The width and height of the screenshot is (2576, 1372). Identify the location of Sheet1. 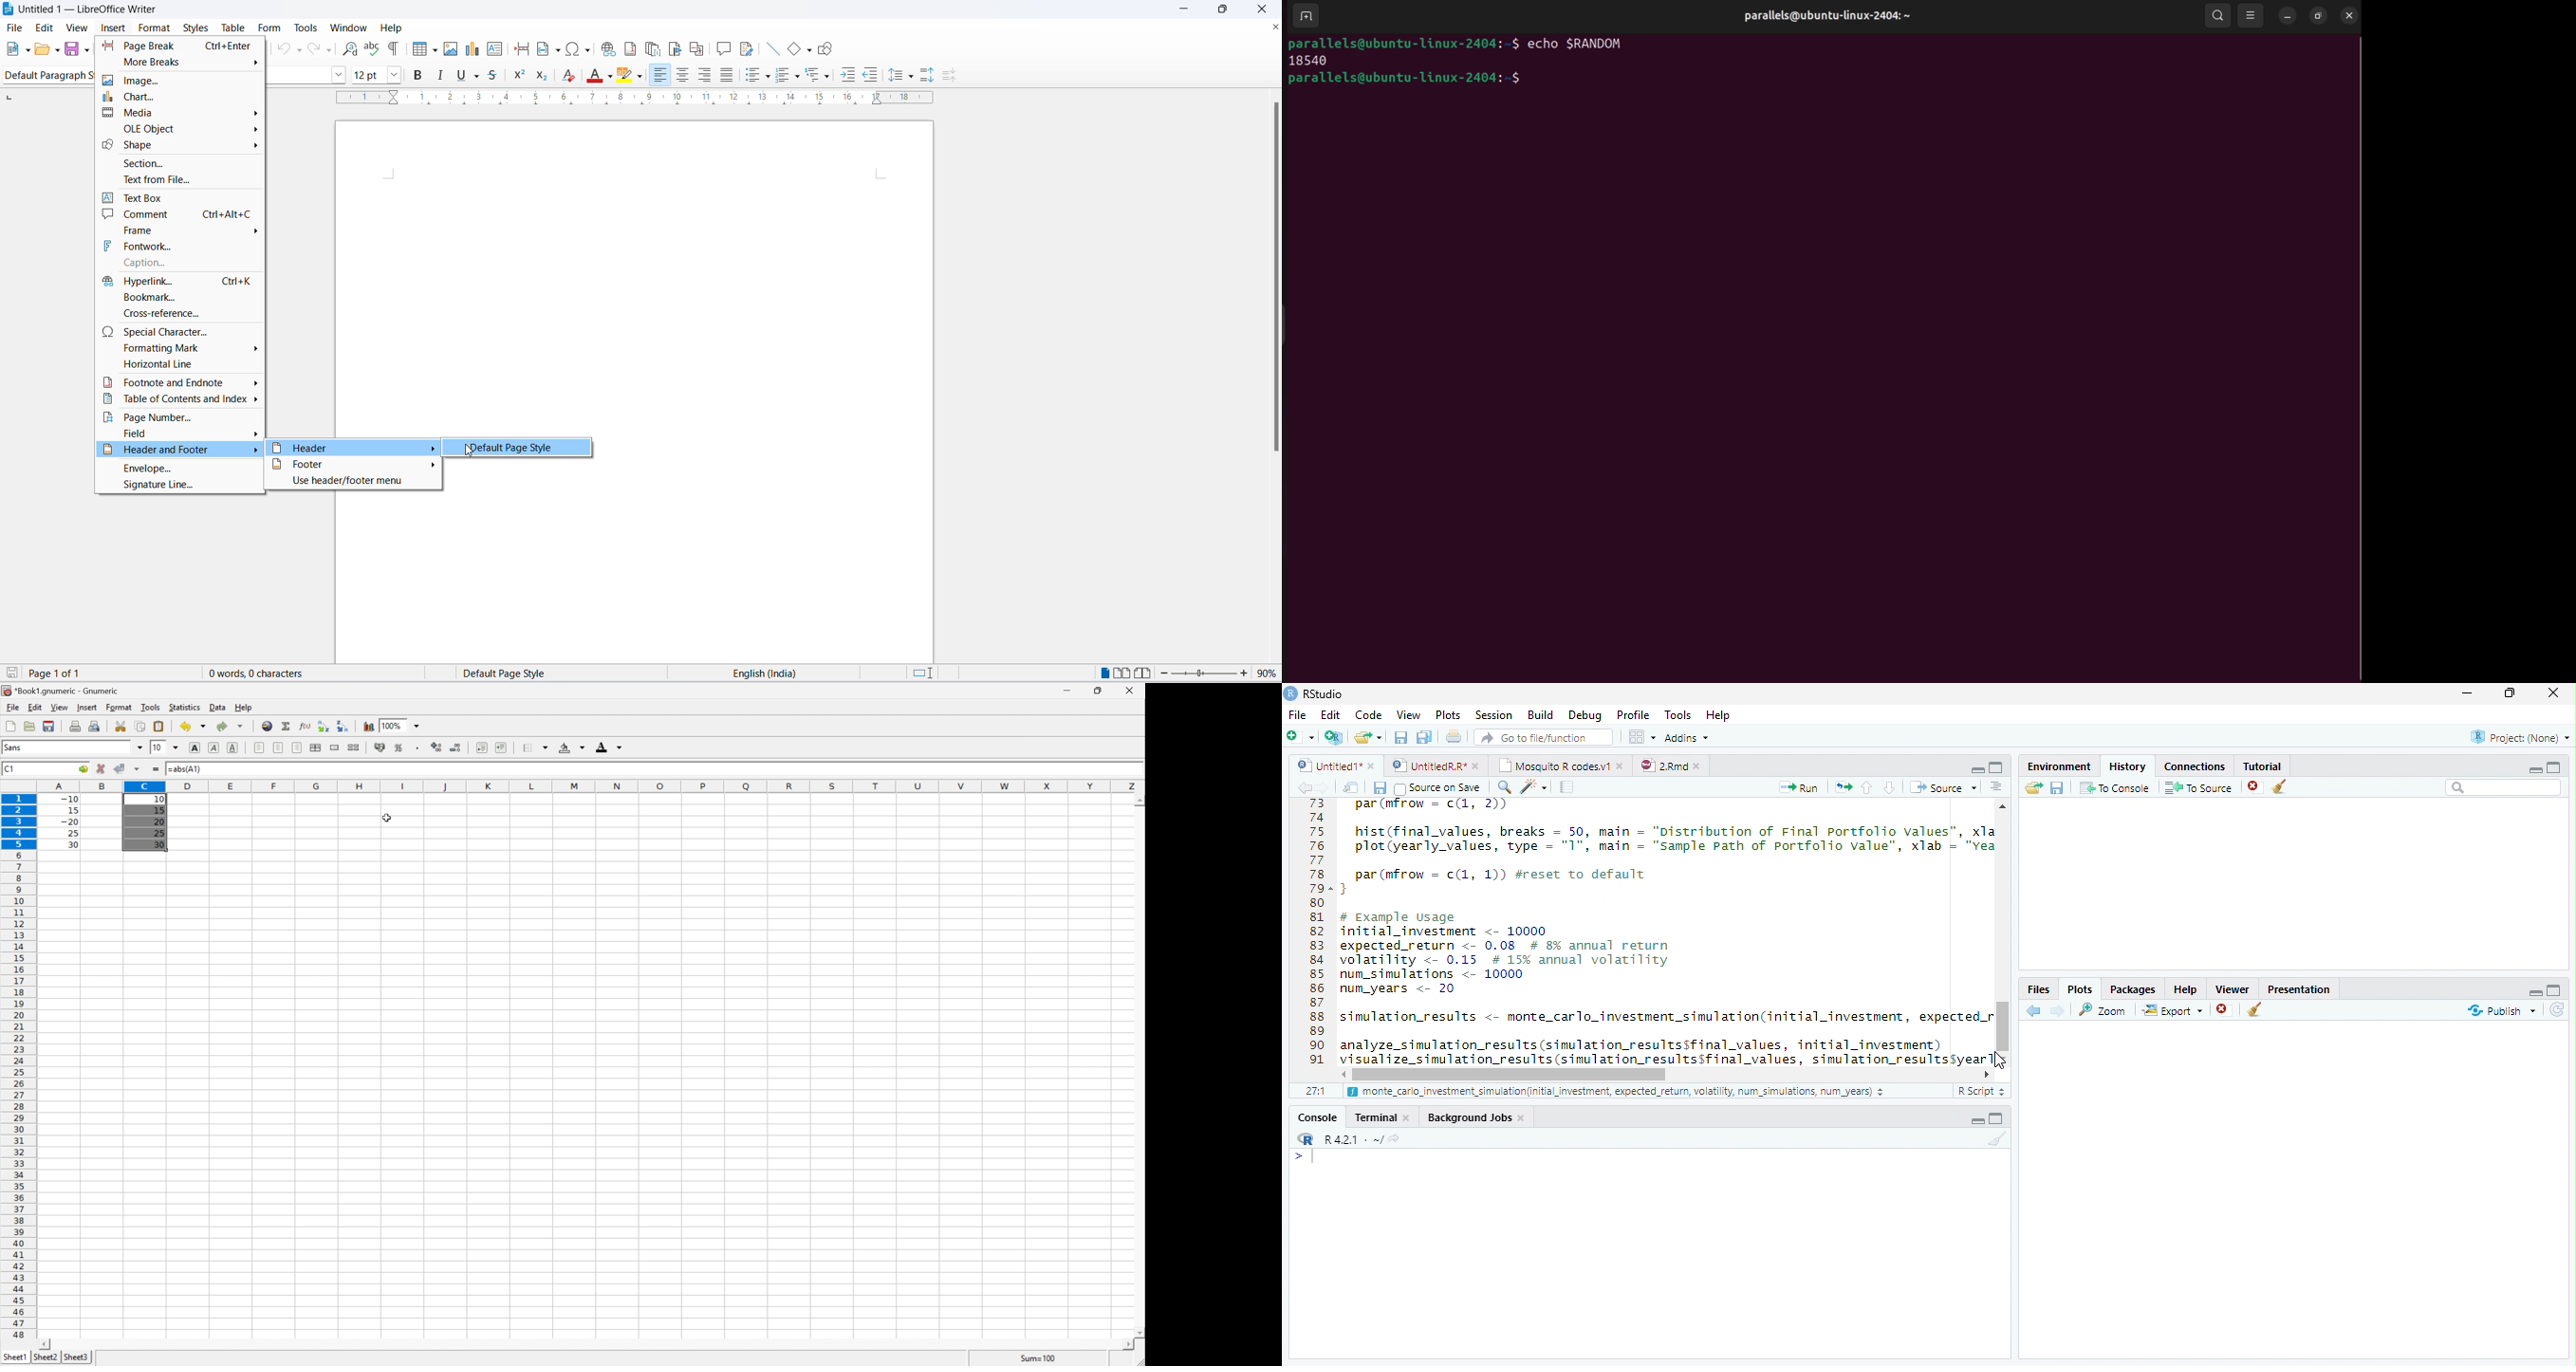
(15, 1355).